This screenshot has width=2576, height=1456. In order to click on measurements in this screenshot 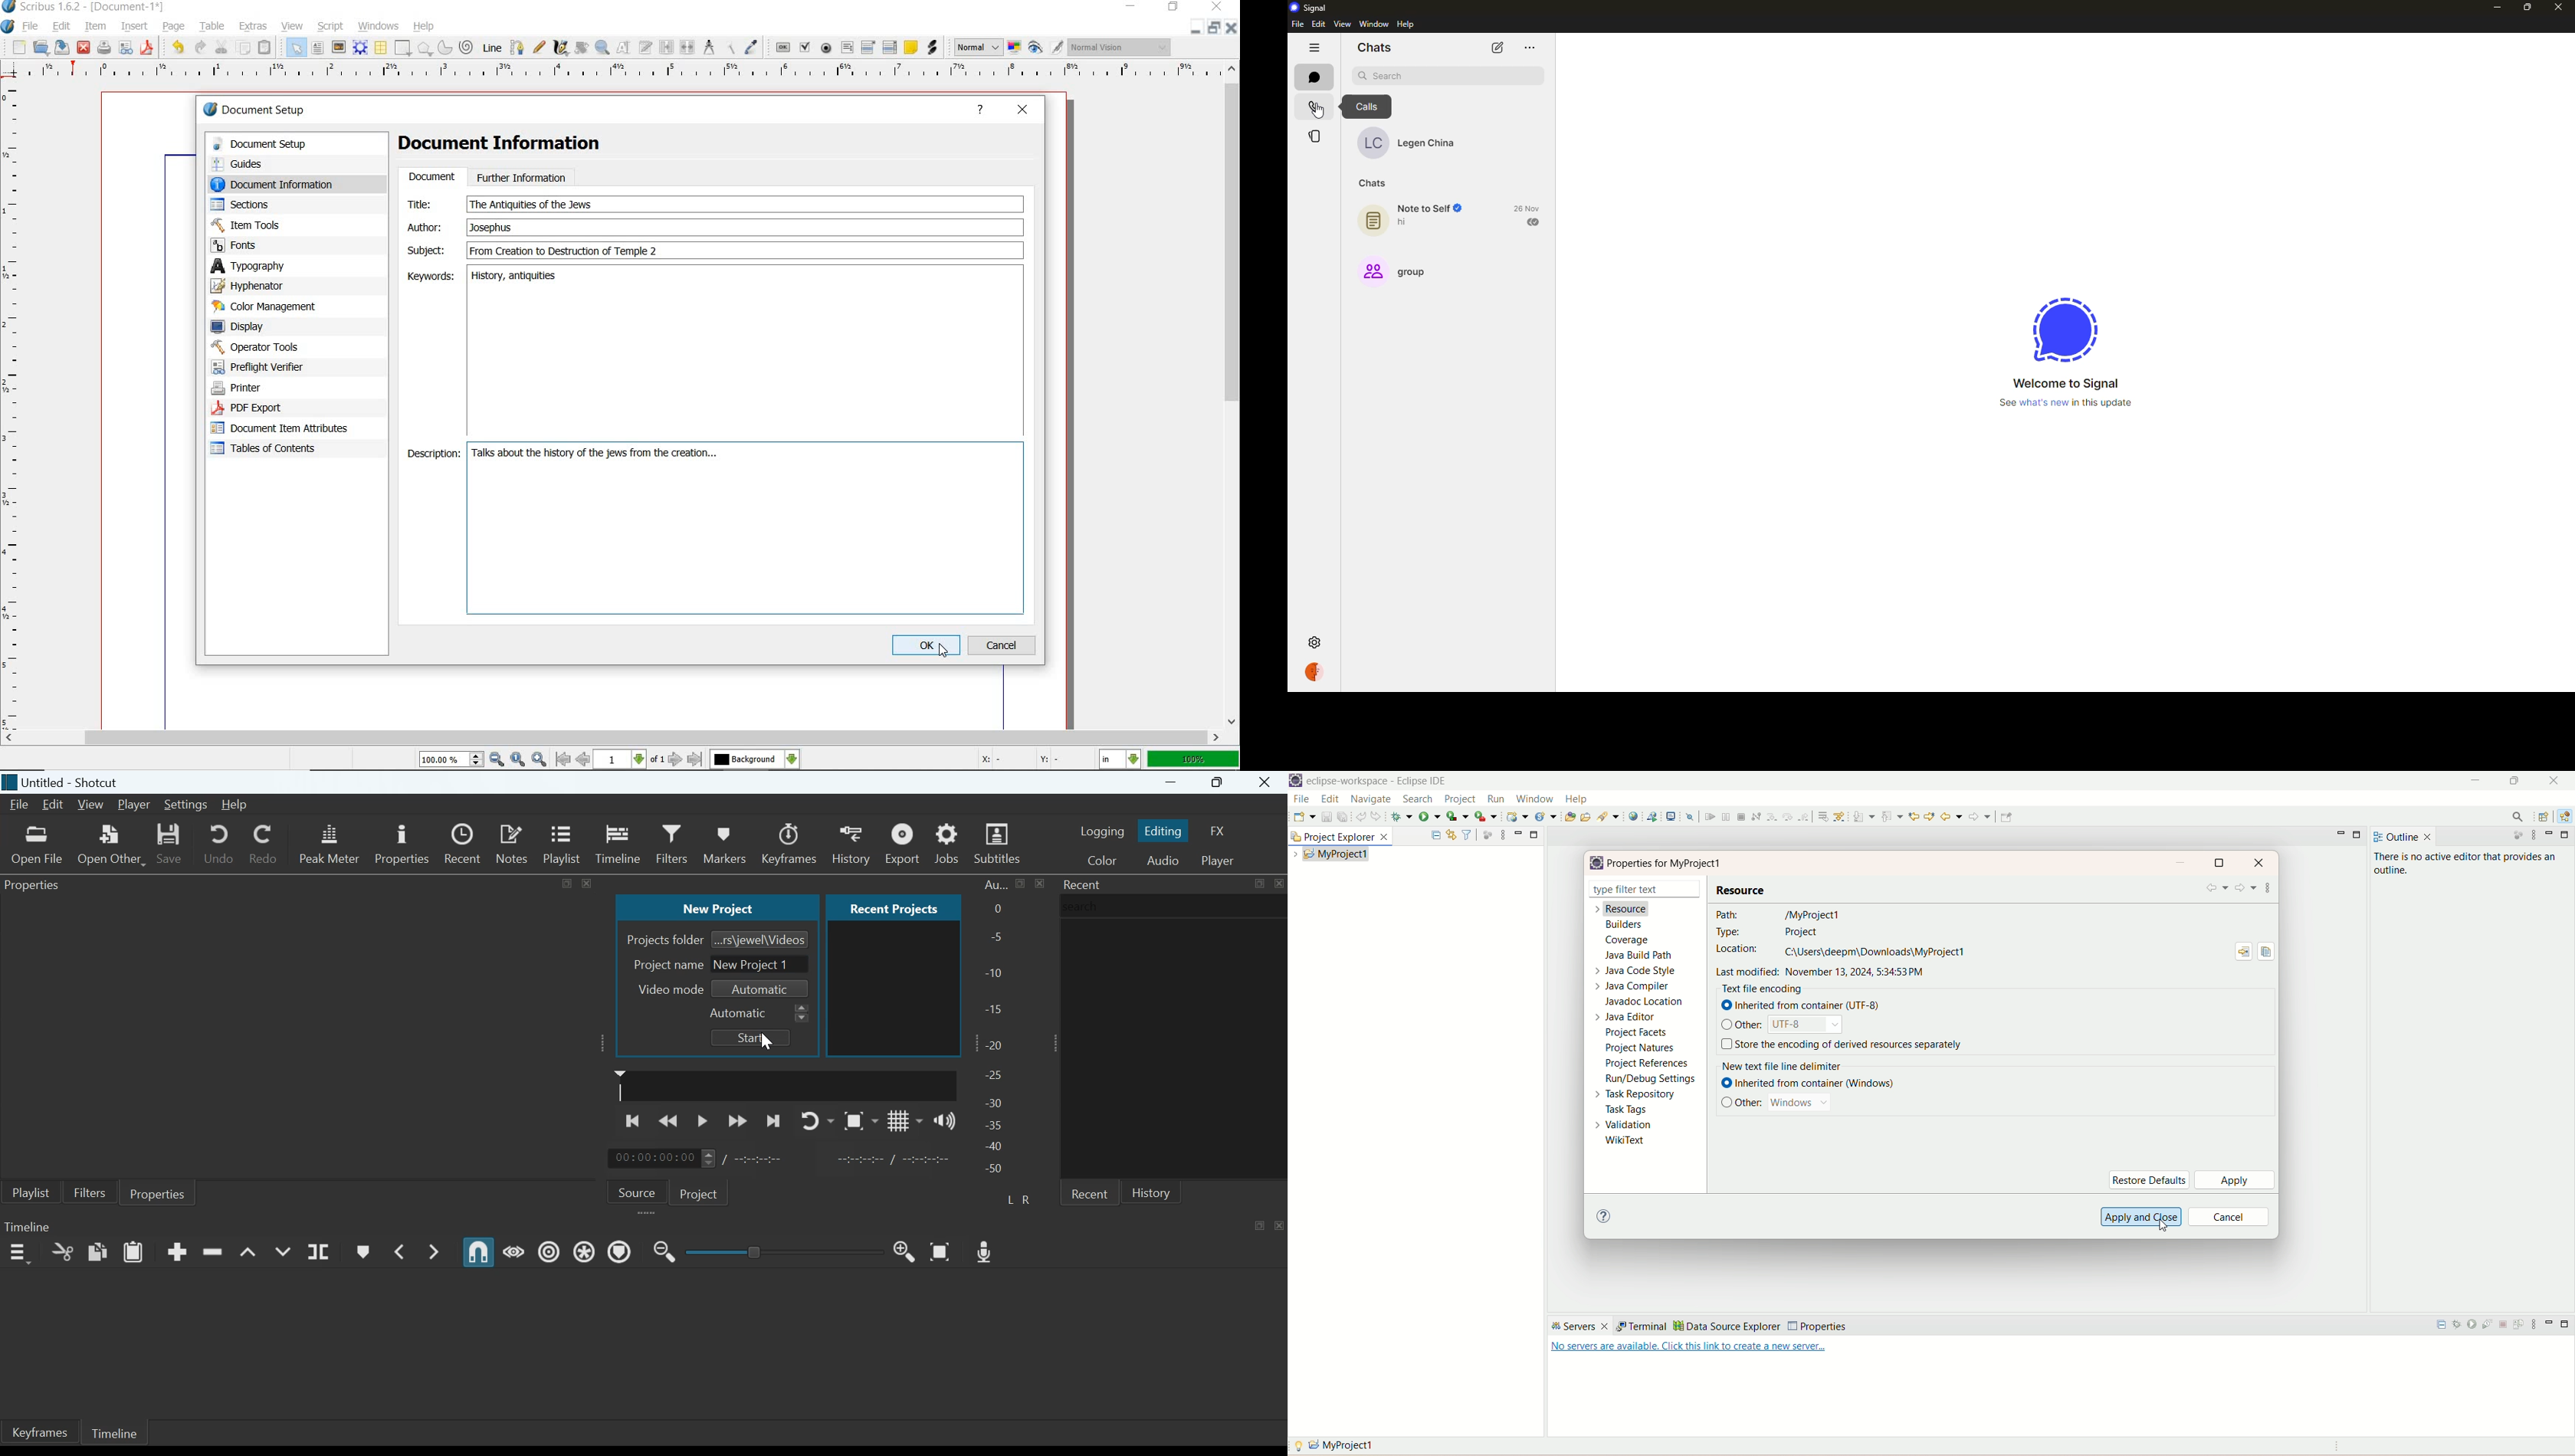, I will do `click(708, 47)`.